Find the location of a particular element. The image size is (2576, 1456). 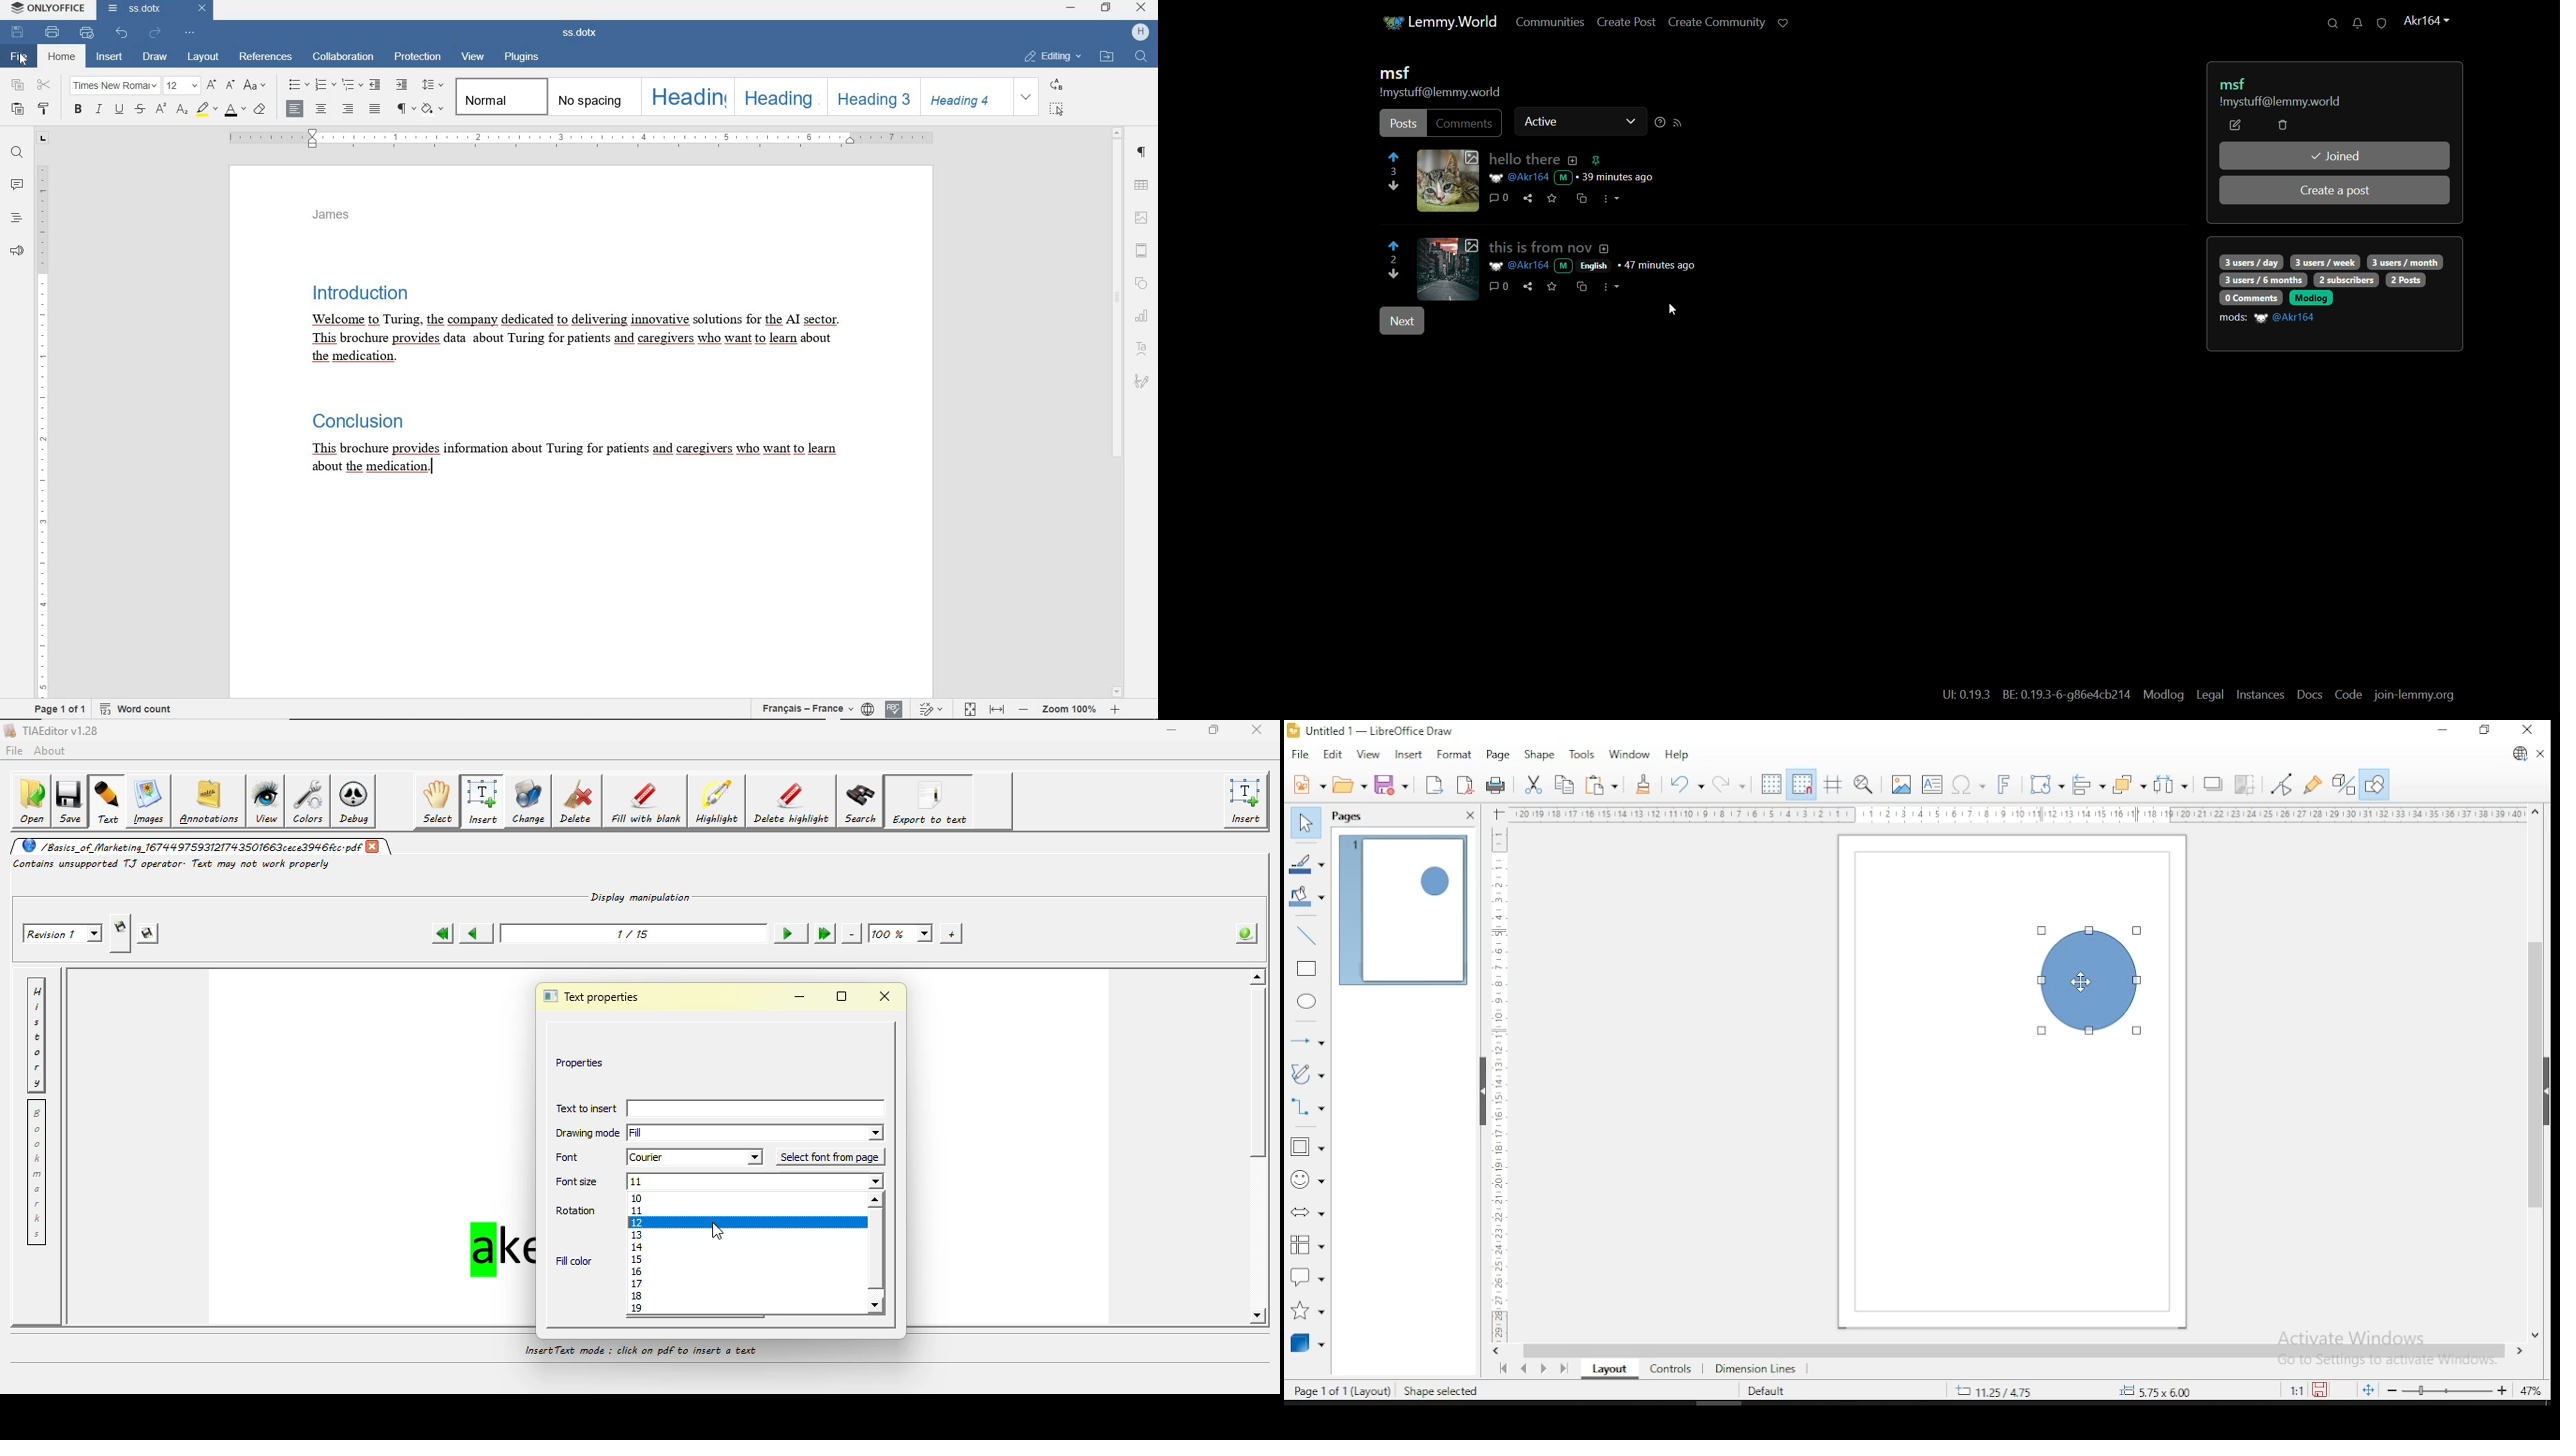

arrange is located at coordinates (2129, 784).